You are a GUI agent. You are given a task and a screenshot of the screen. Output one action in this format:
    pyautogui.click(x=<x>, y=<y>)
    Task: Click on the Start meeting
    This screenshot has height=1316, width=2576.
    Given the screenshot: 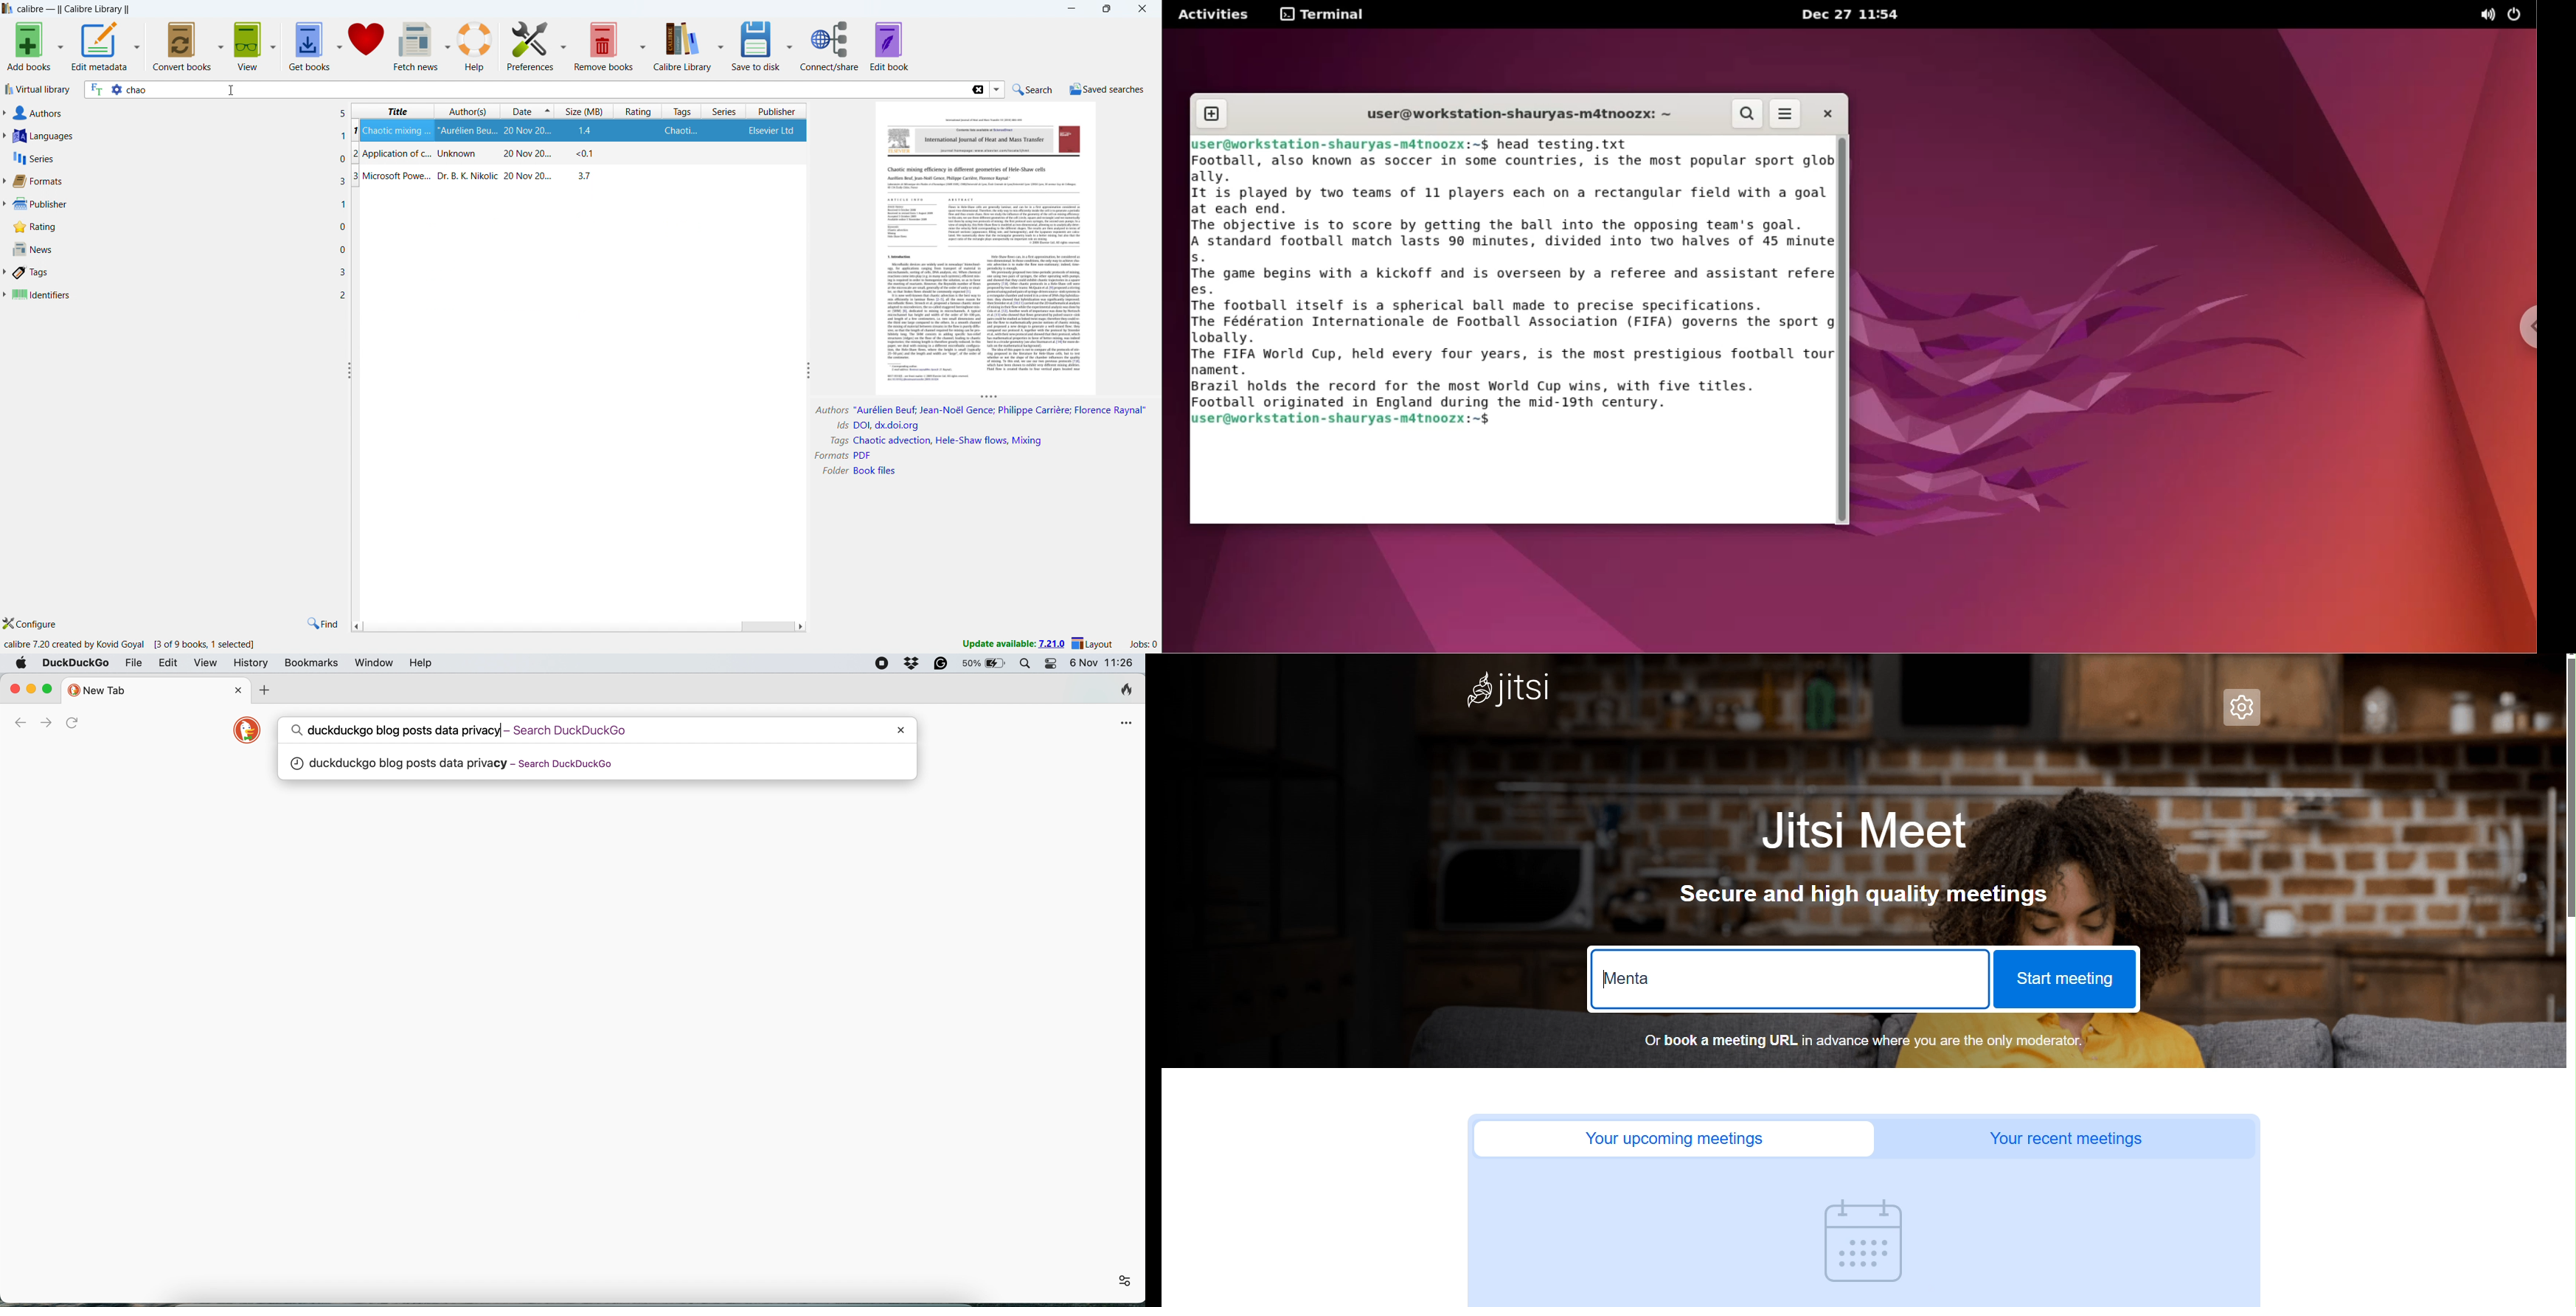 What is the action you would take?
    pyautogui.click(x=2066, y=980)
    